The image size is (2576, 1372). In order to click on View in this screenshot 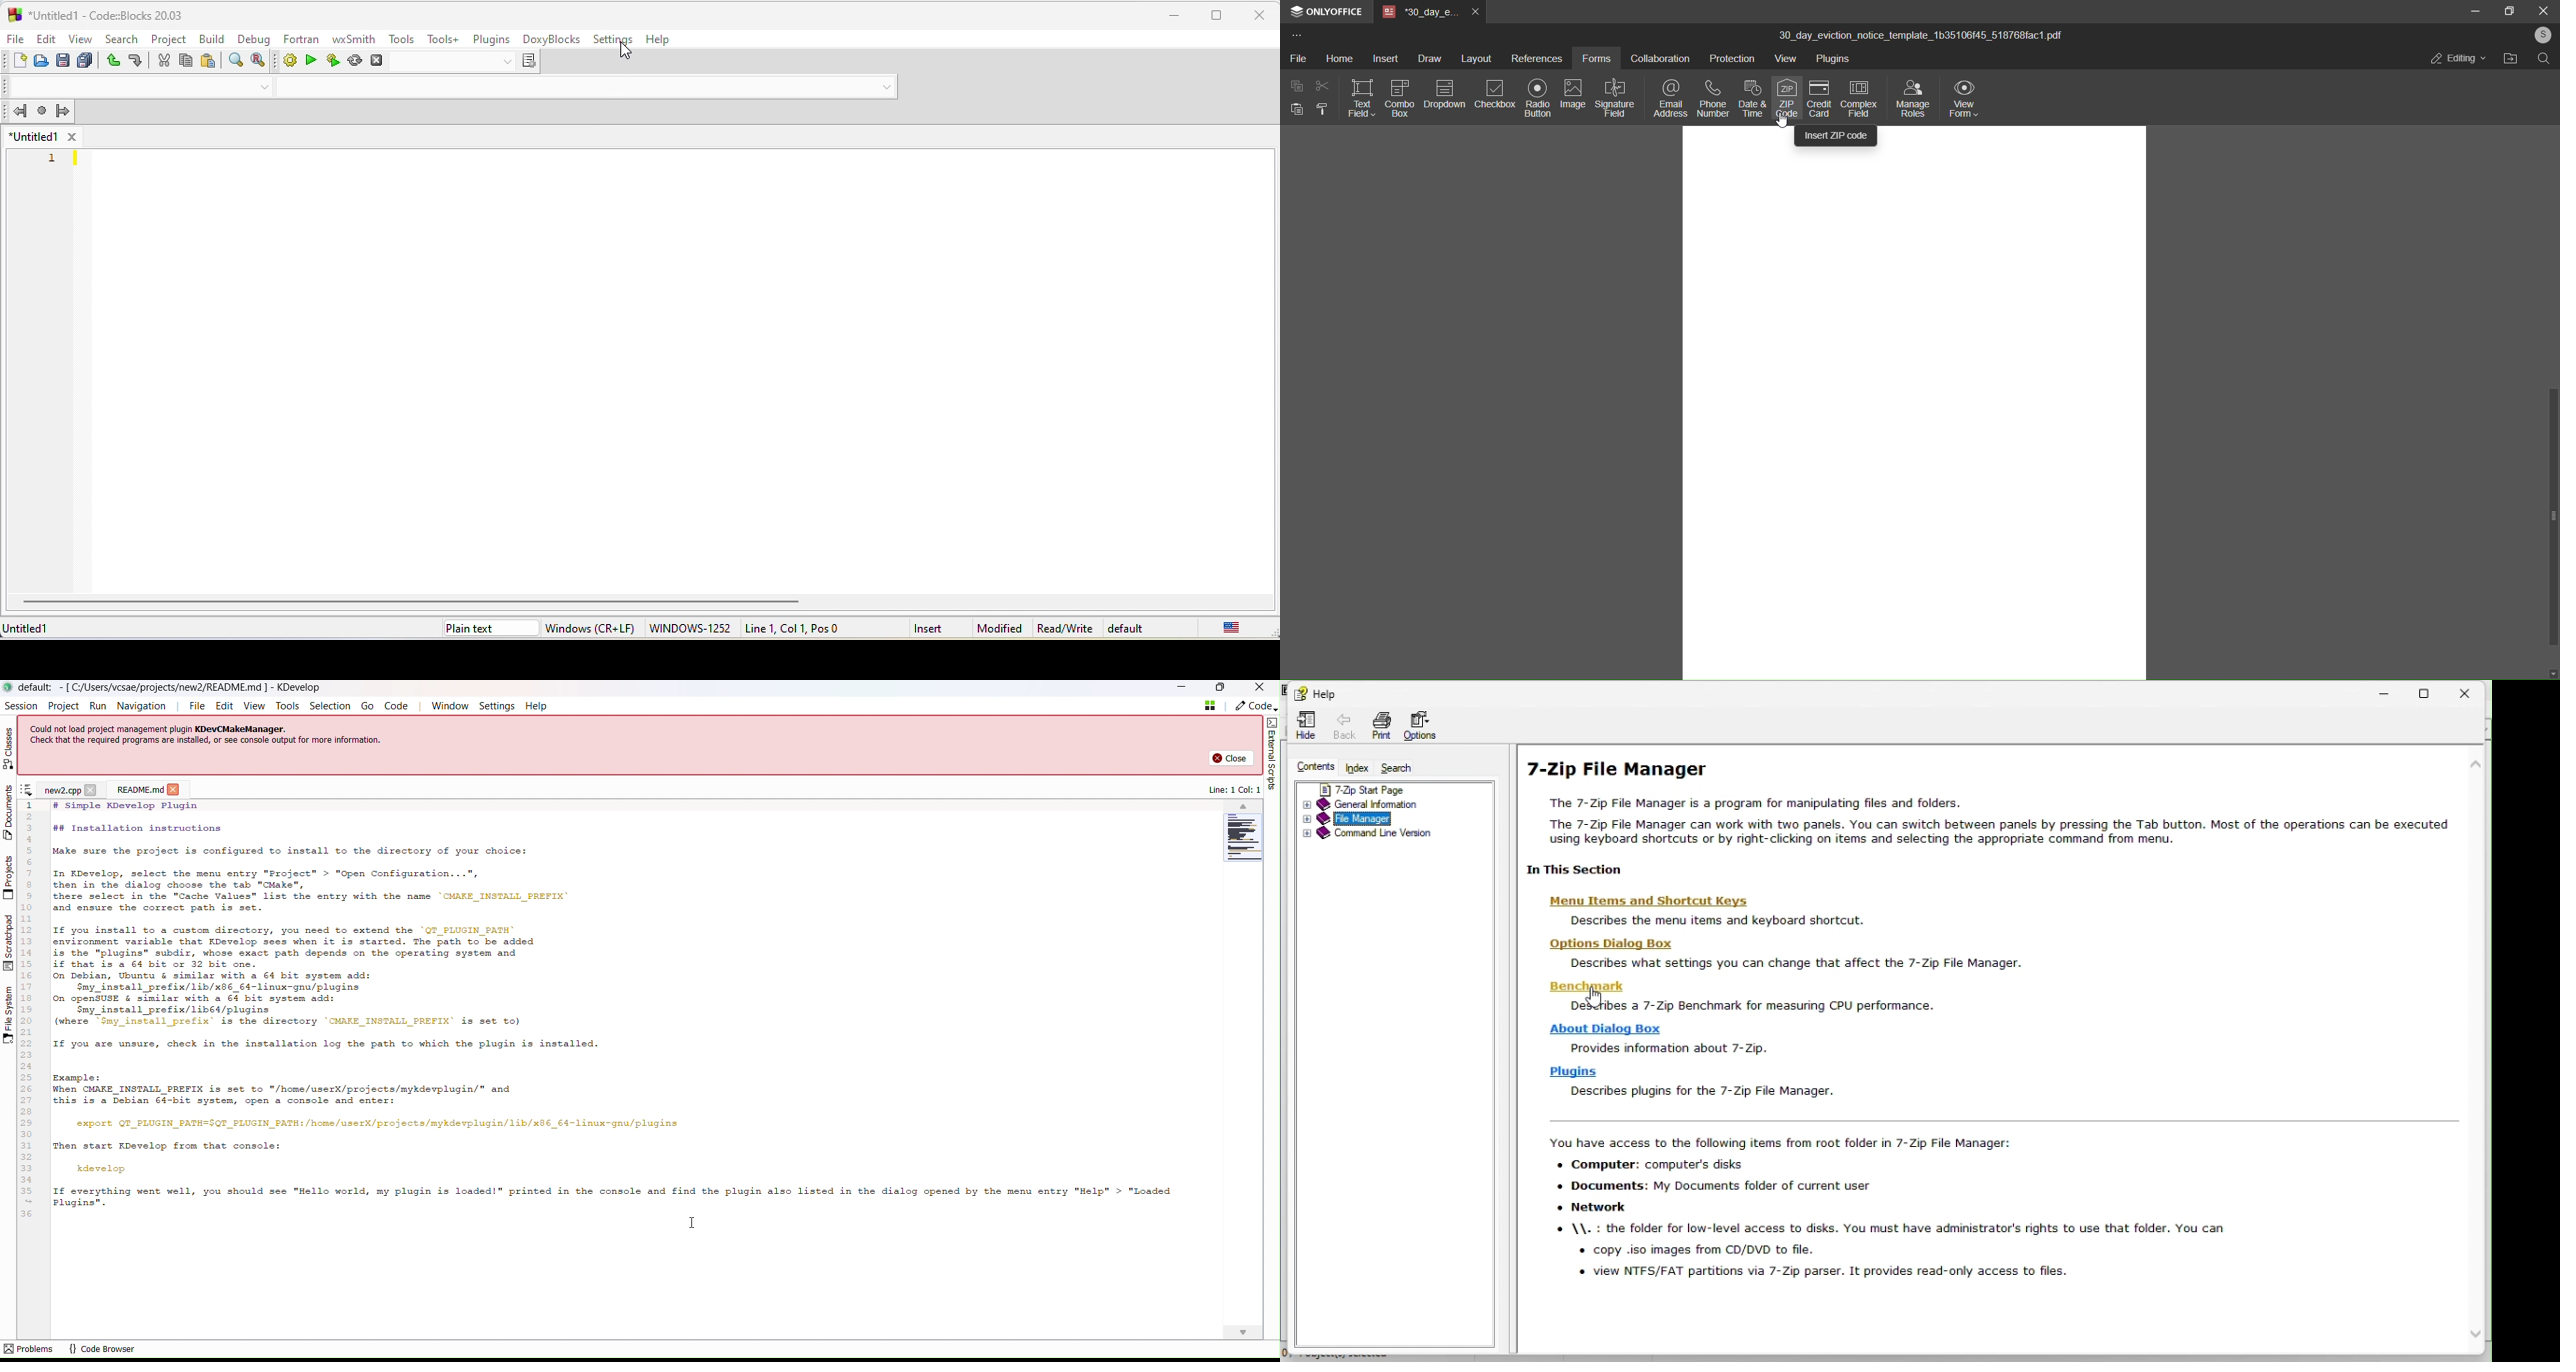, I will do `click(255, 707)`.